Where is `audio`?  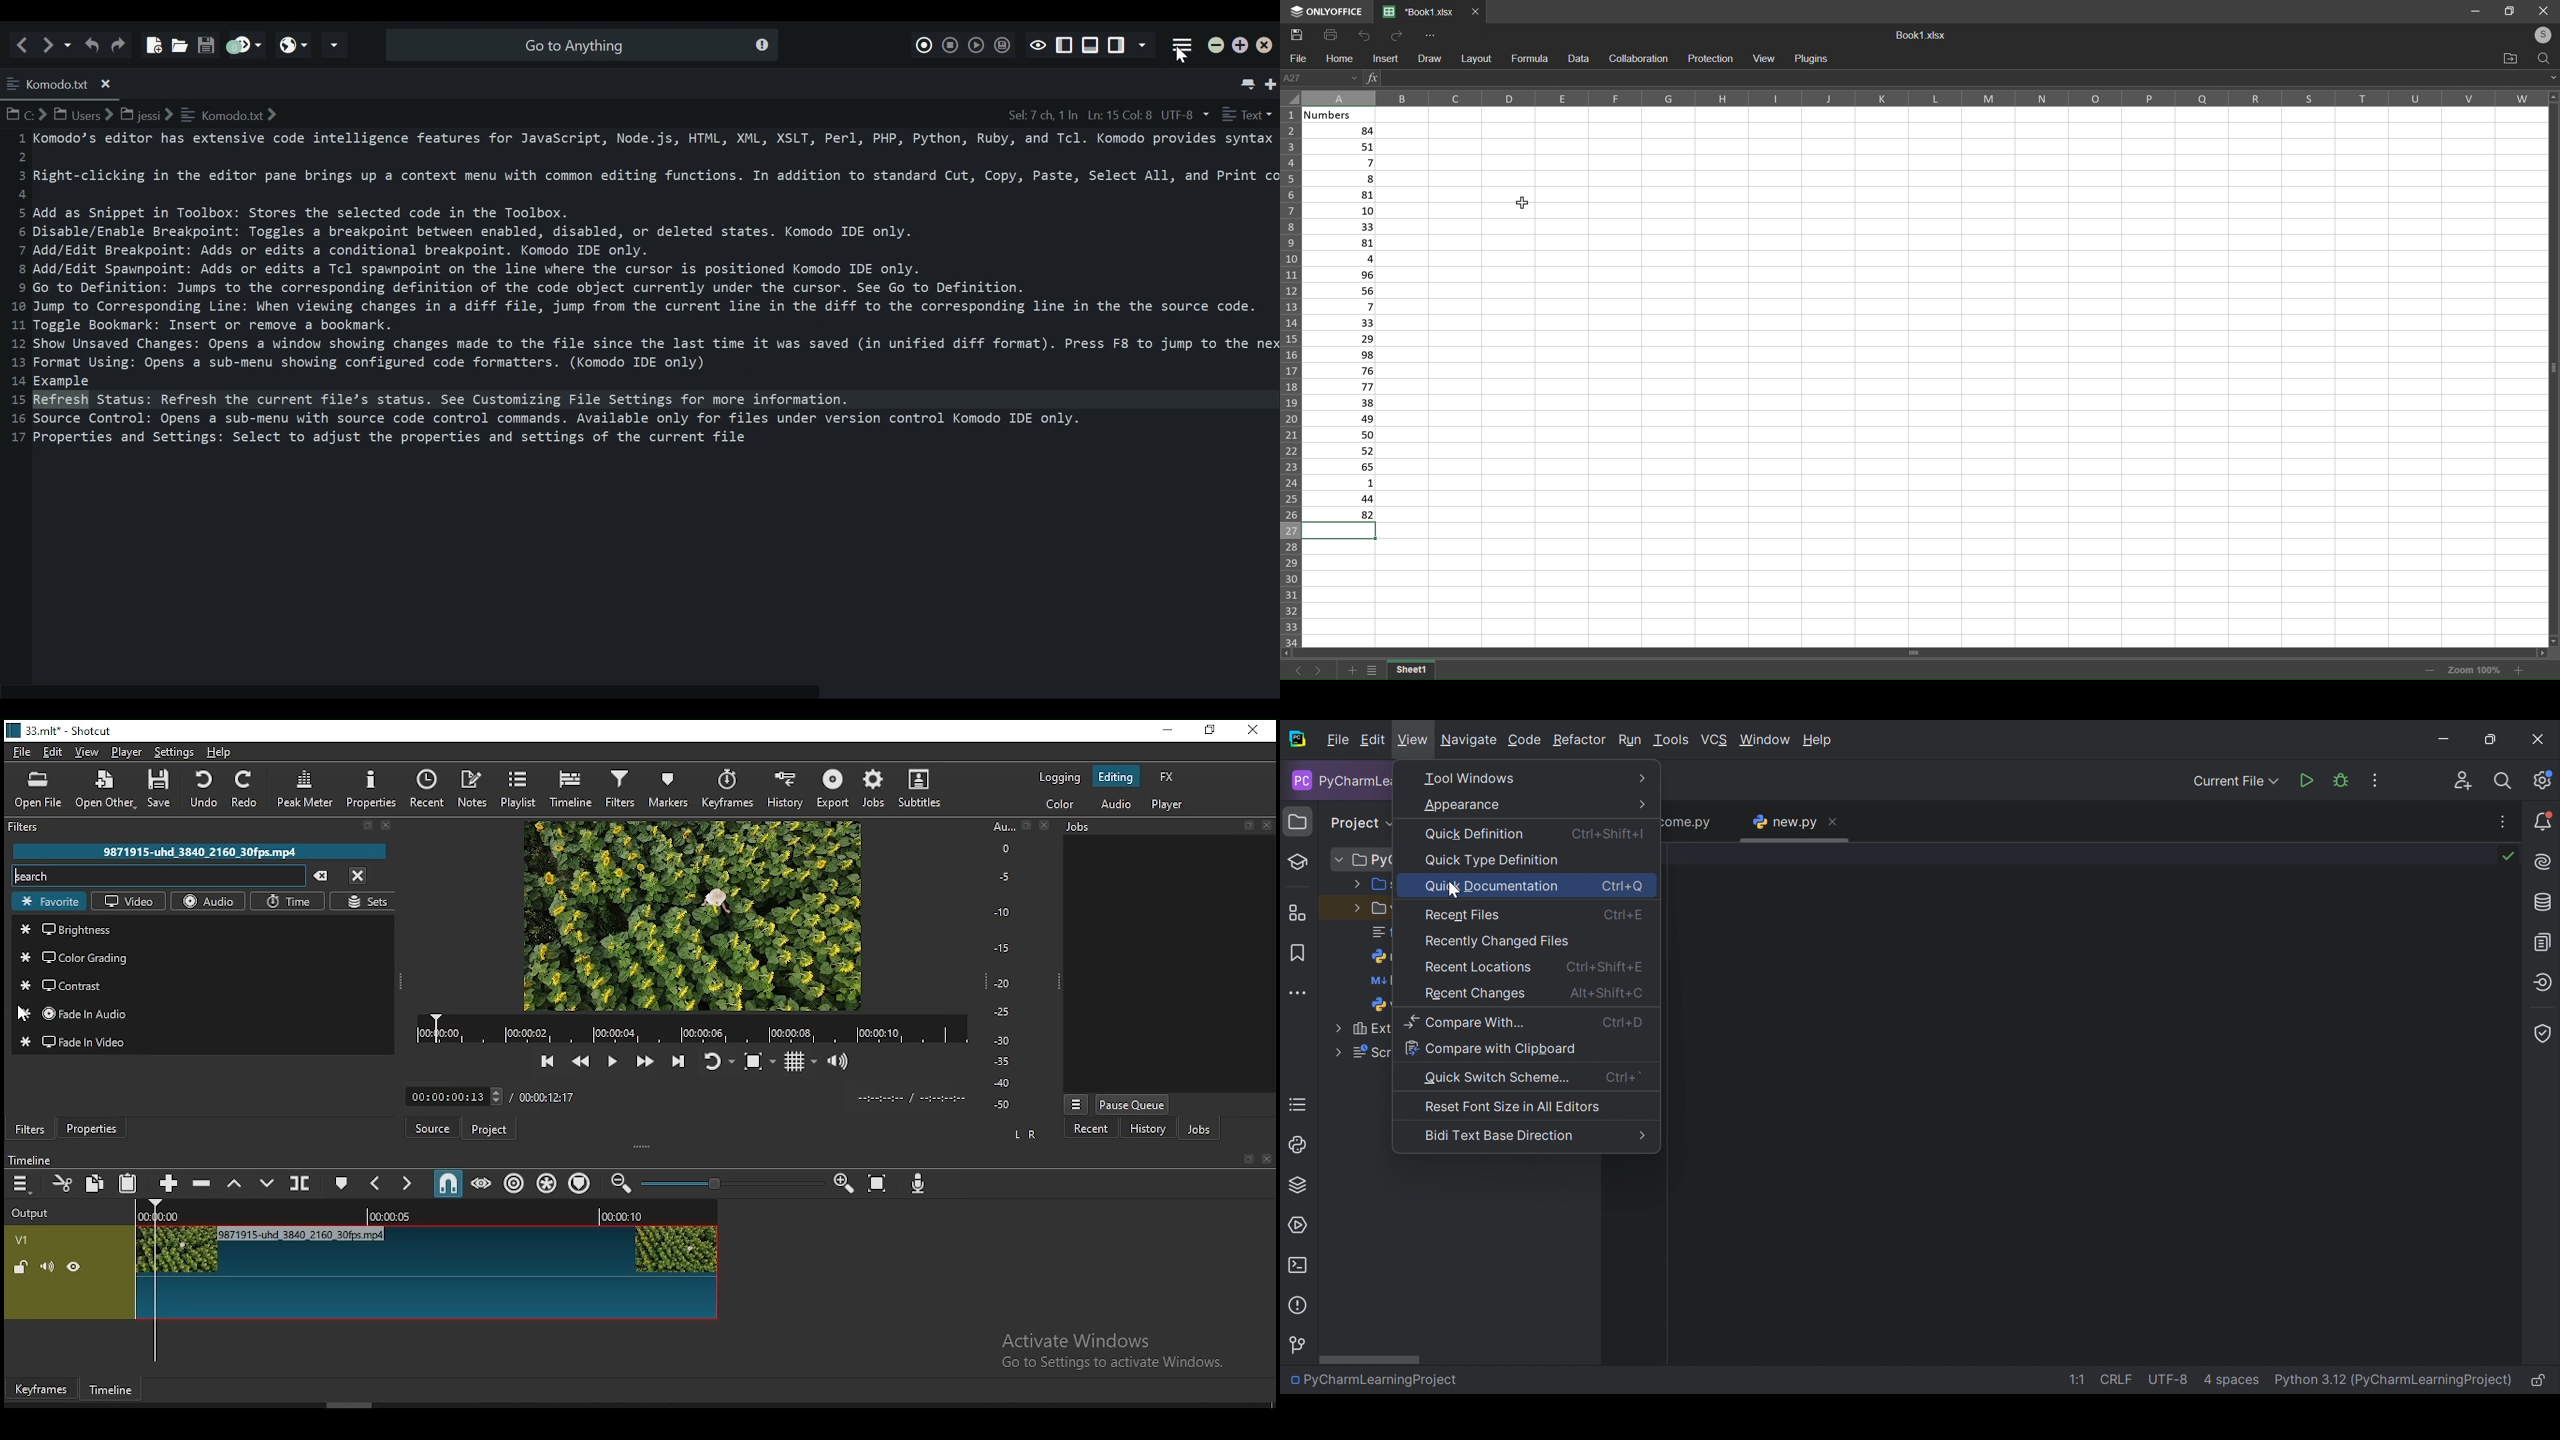 audio is located at coordinates (1118, 804).